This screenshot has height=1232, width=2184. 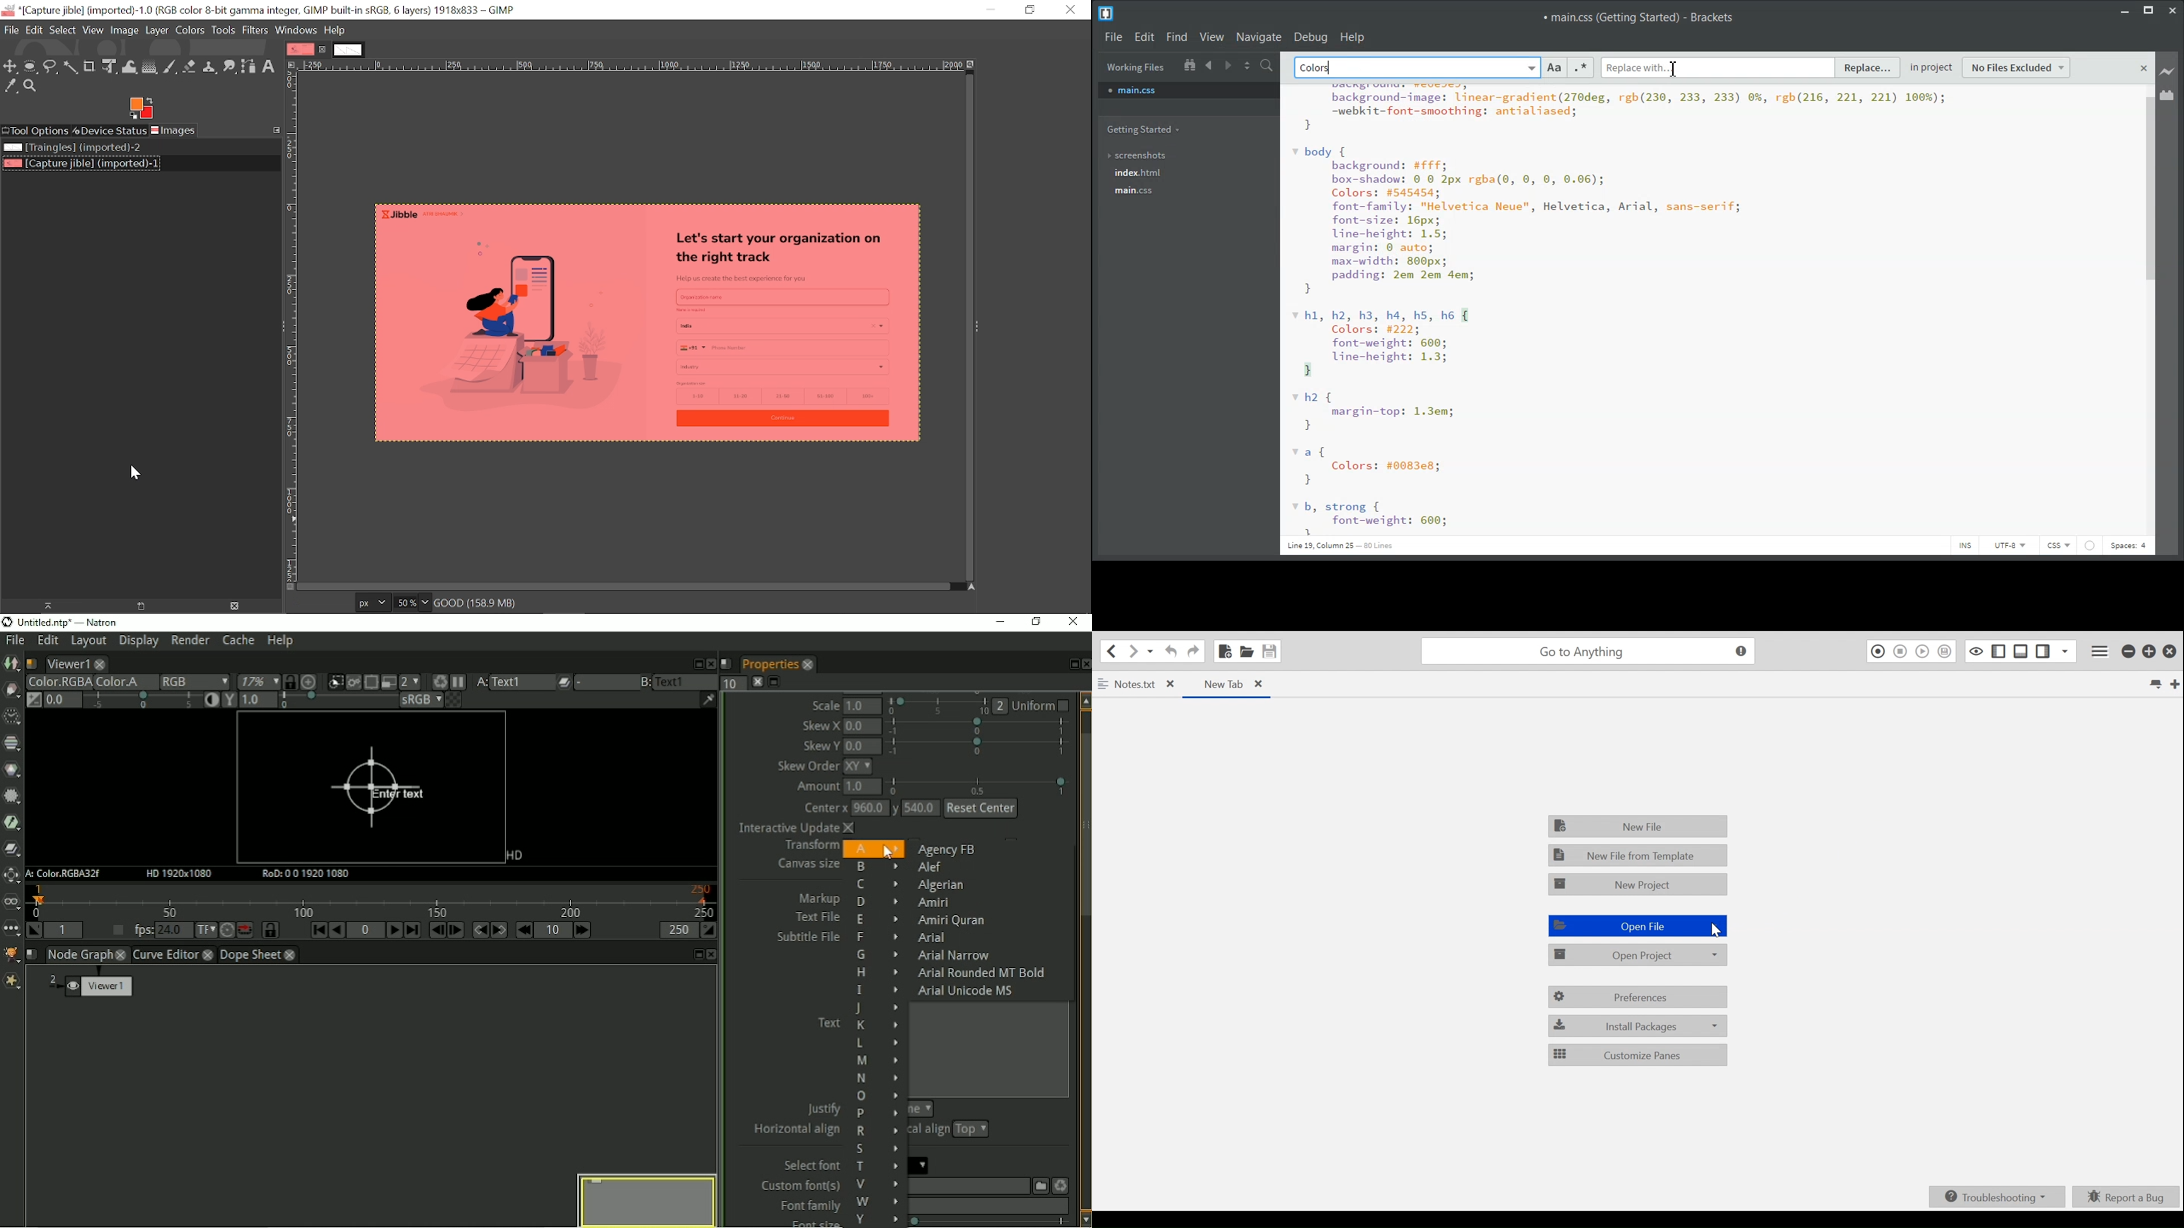 I want to click on Navigate this window, so click(x=970, y=587).